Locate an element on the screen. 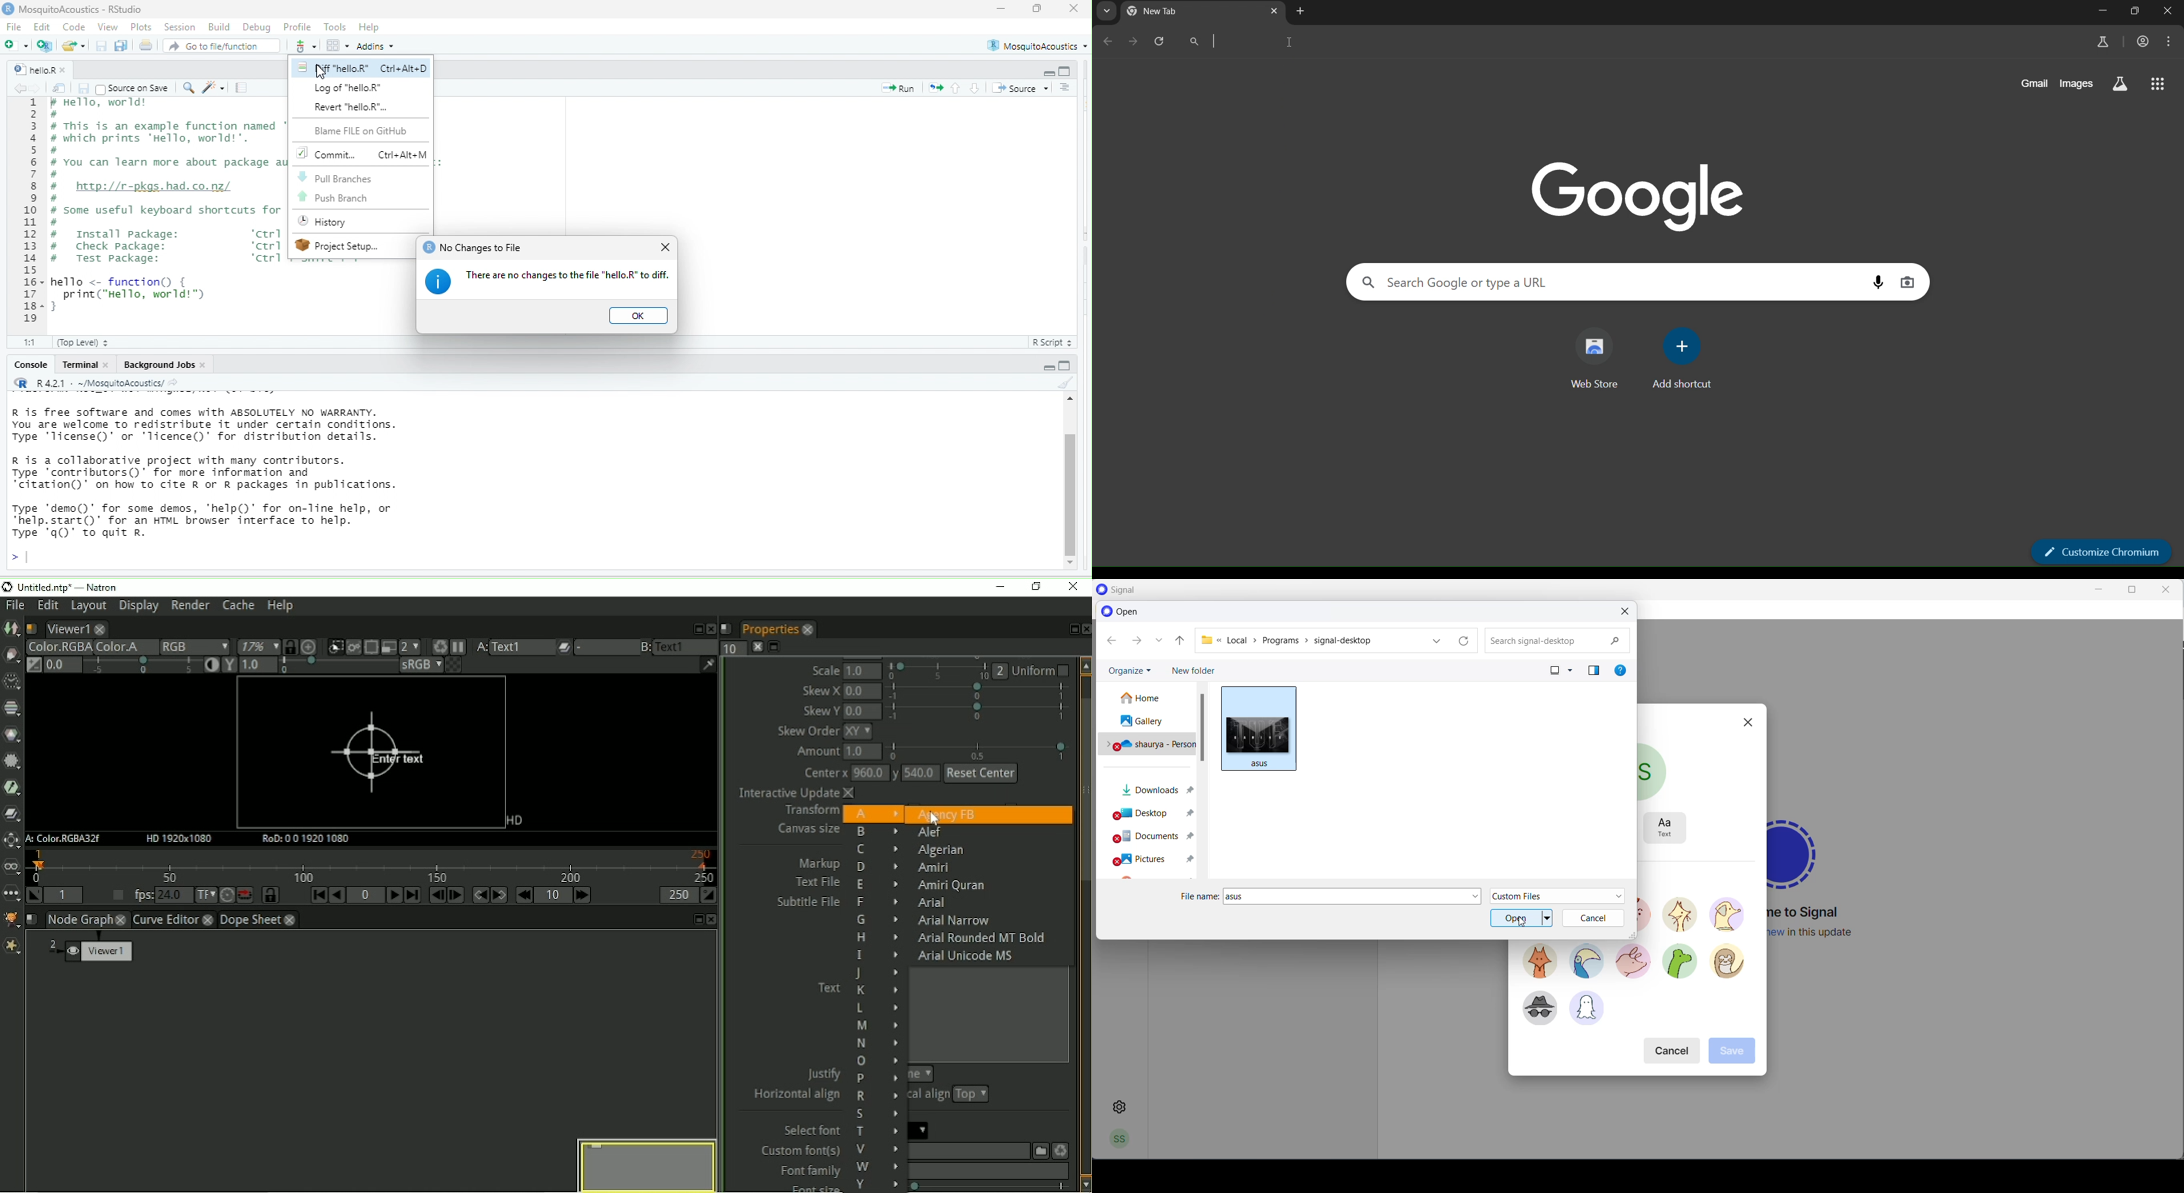  source is located at coordinates (1020, 88).